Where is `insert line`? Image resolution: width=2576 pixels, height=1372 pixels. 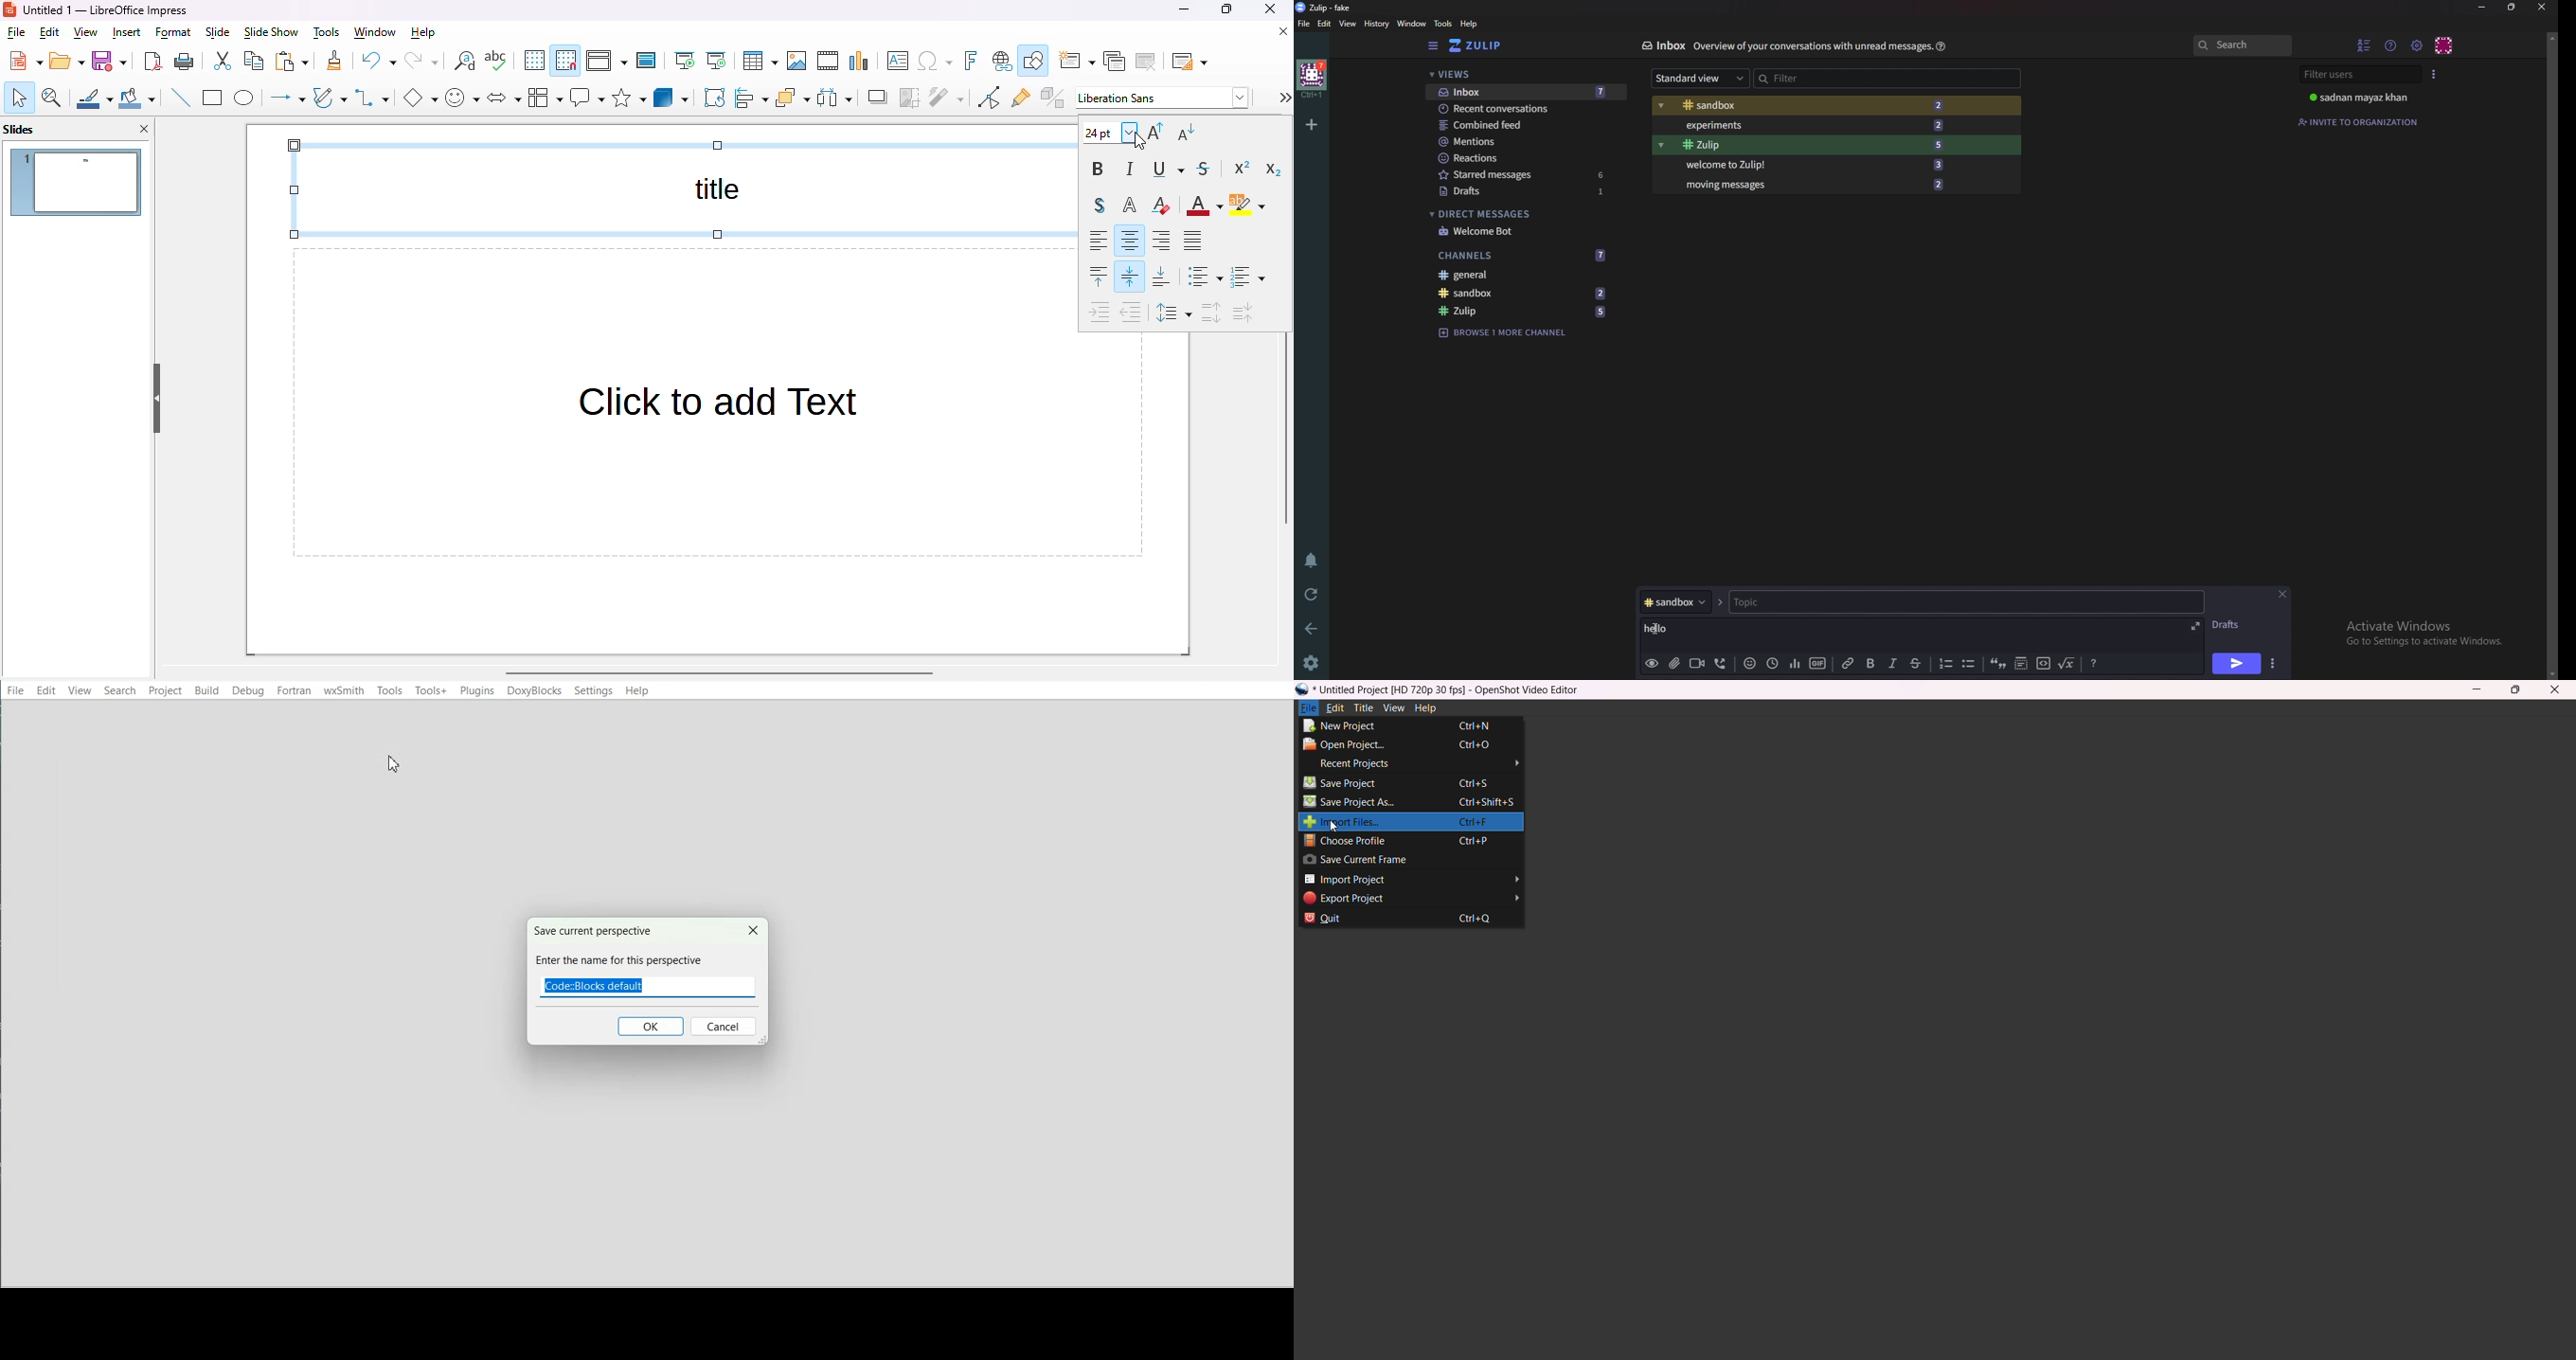 insert line is located at coordinates (180, 97).